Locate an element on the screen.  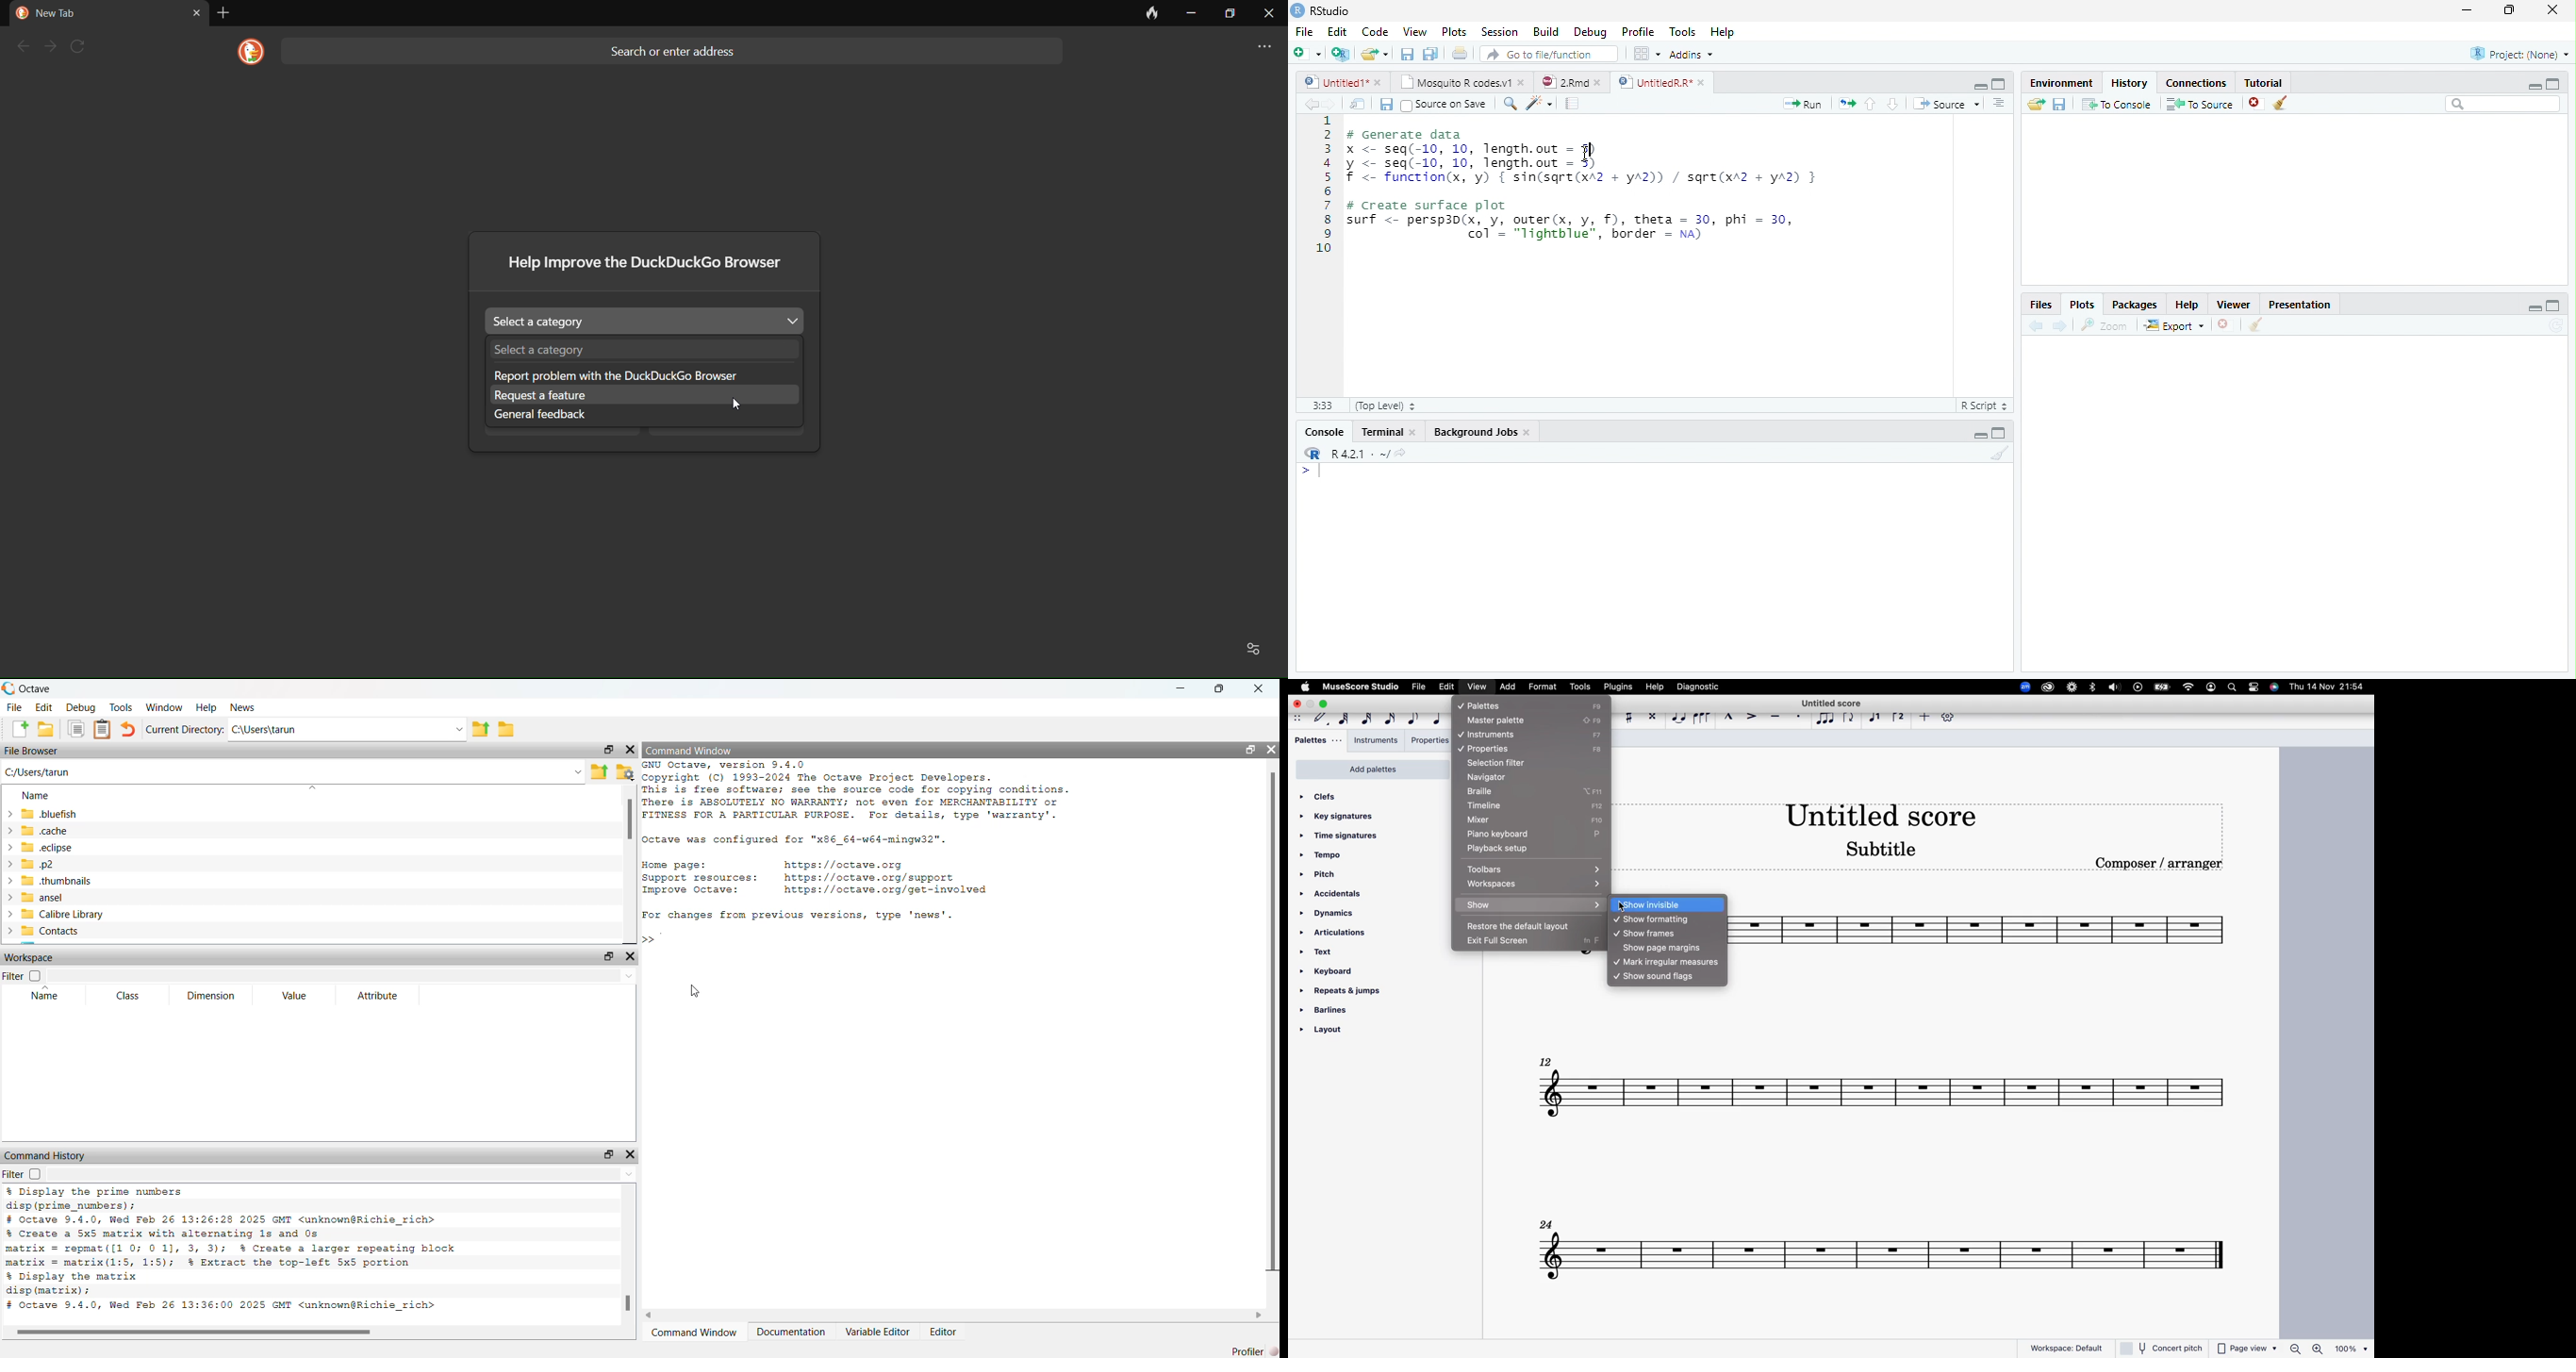
Session is located at coordinates (1498, 32).